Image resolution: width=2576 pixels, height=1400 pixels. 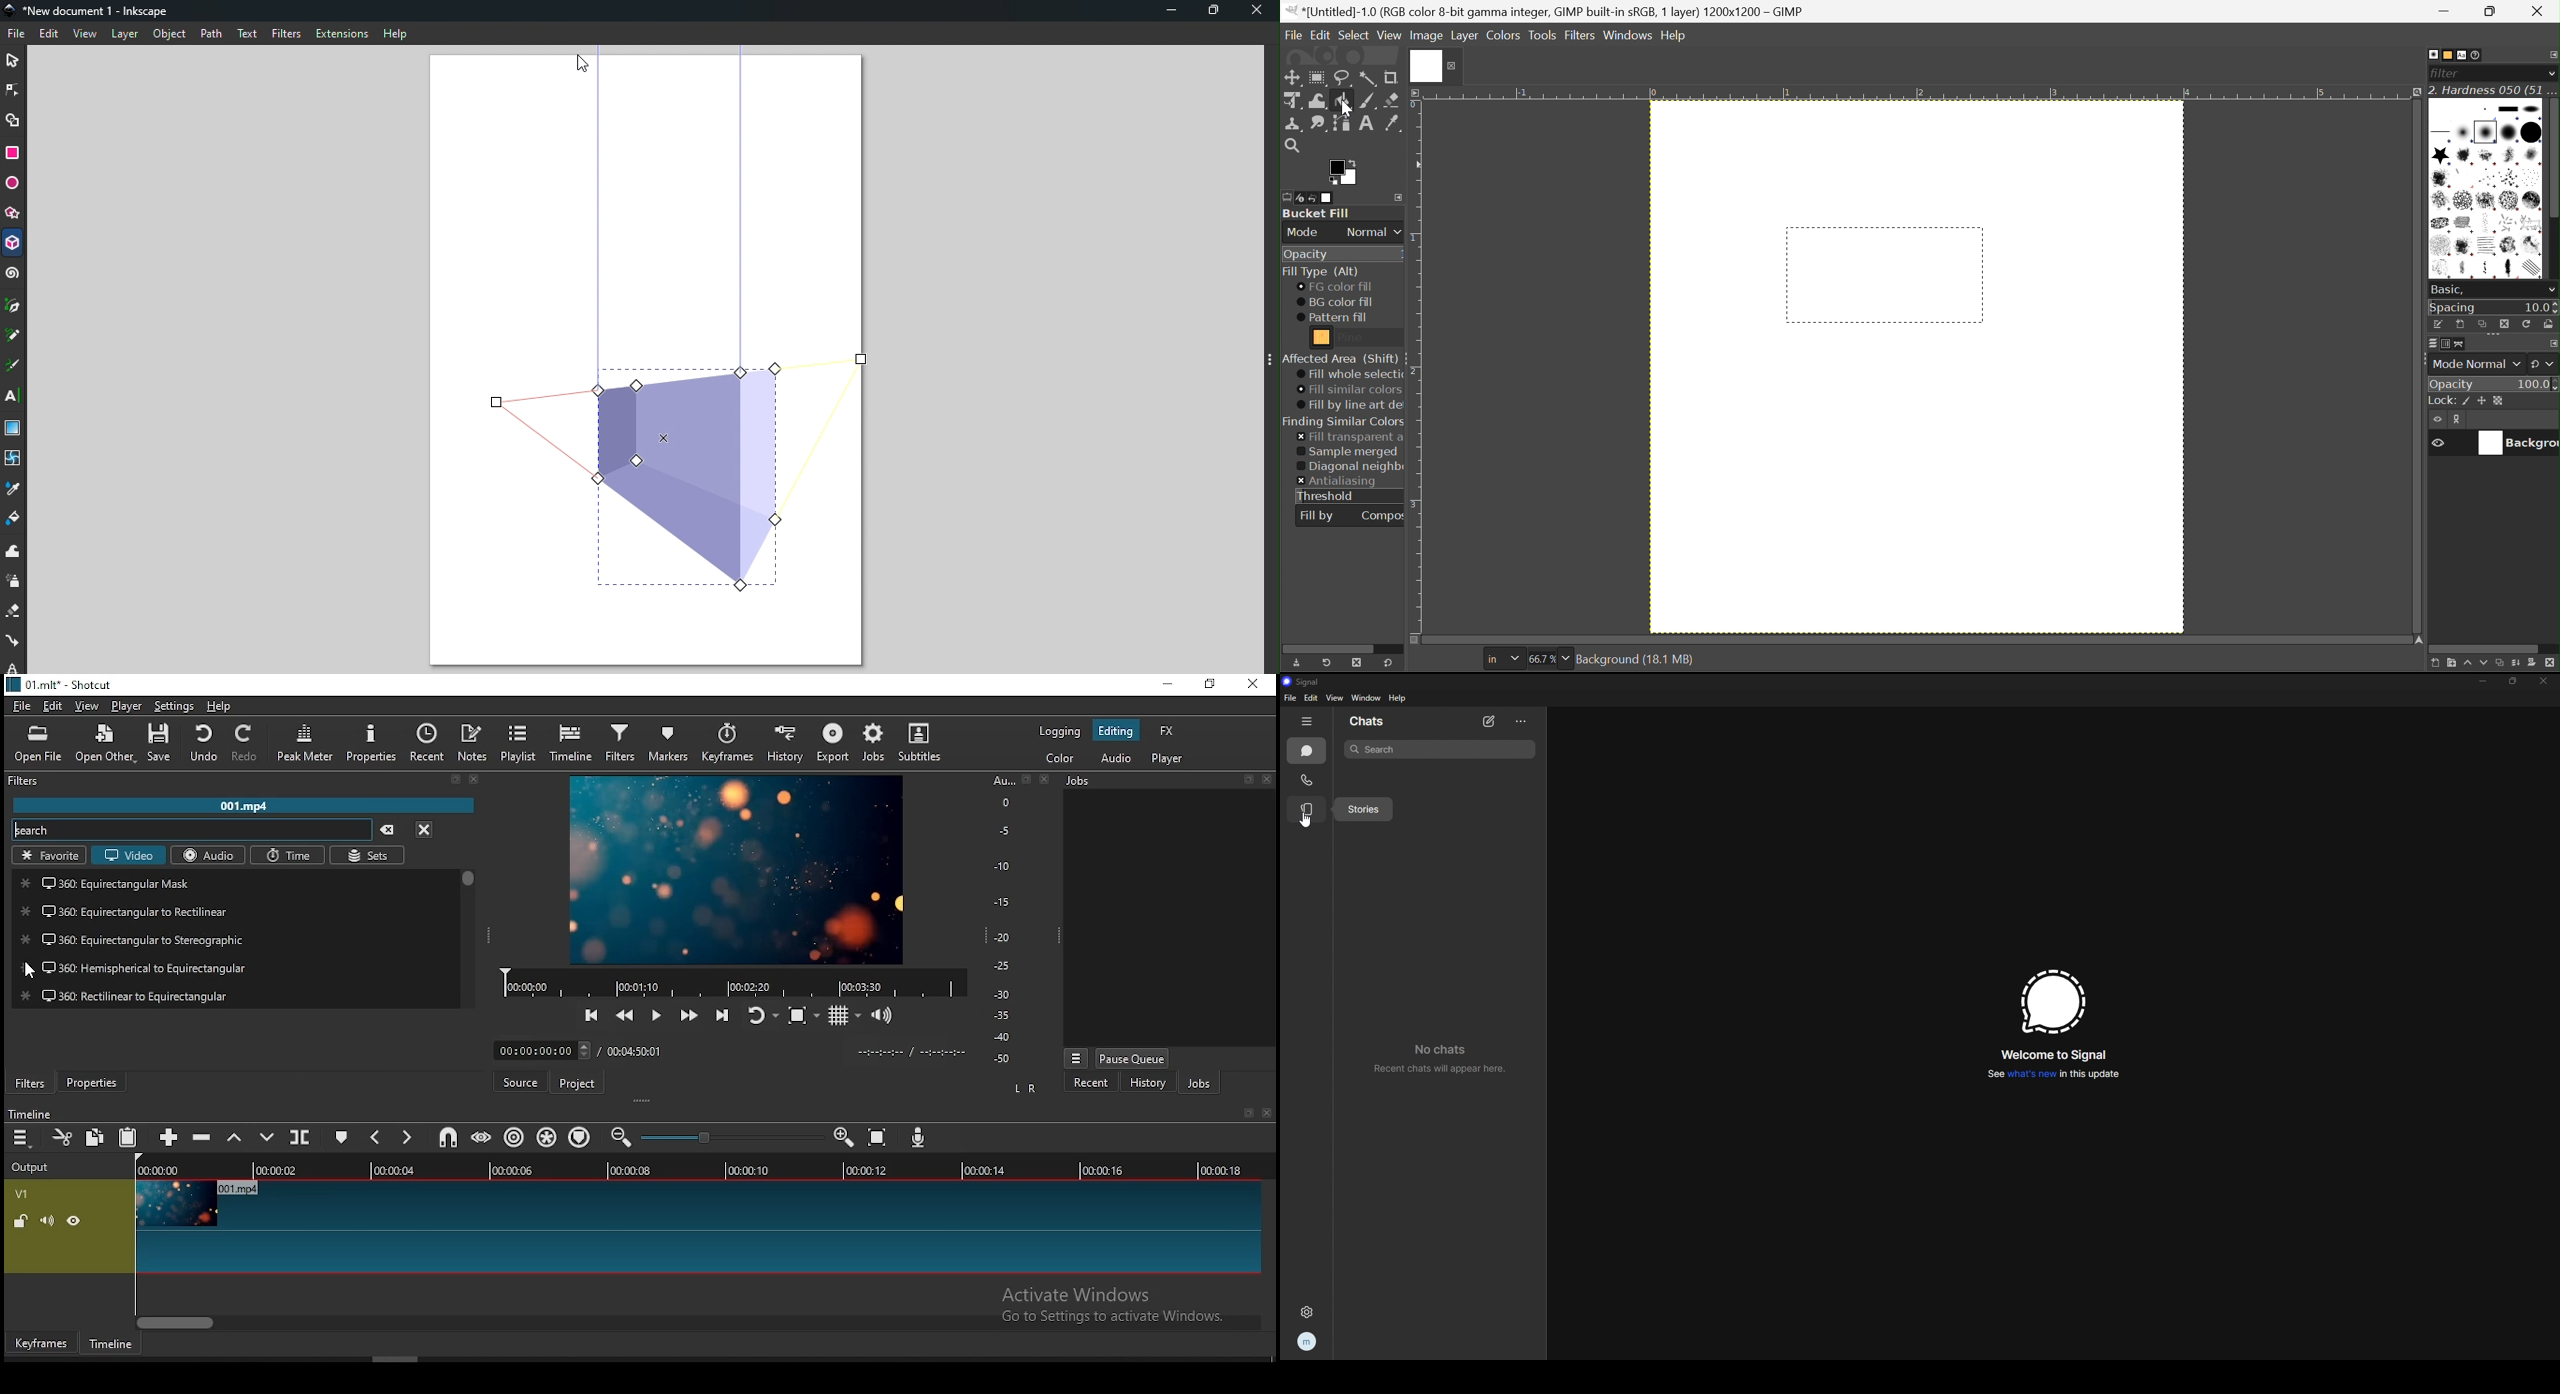 What do you see at coordinates (1427, 35) in the screenshot?
I see `Image` at bounding box center [1427, 35].